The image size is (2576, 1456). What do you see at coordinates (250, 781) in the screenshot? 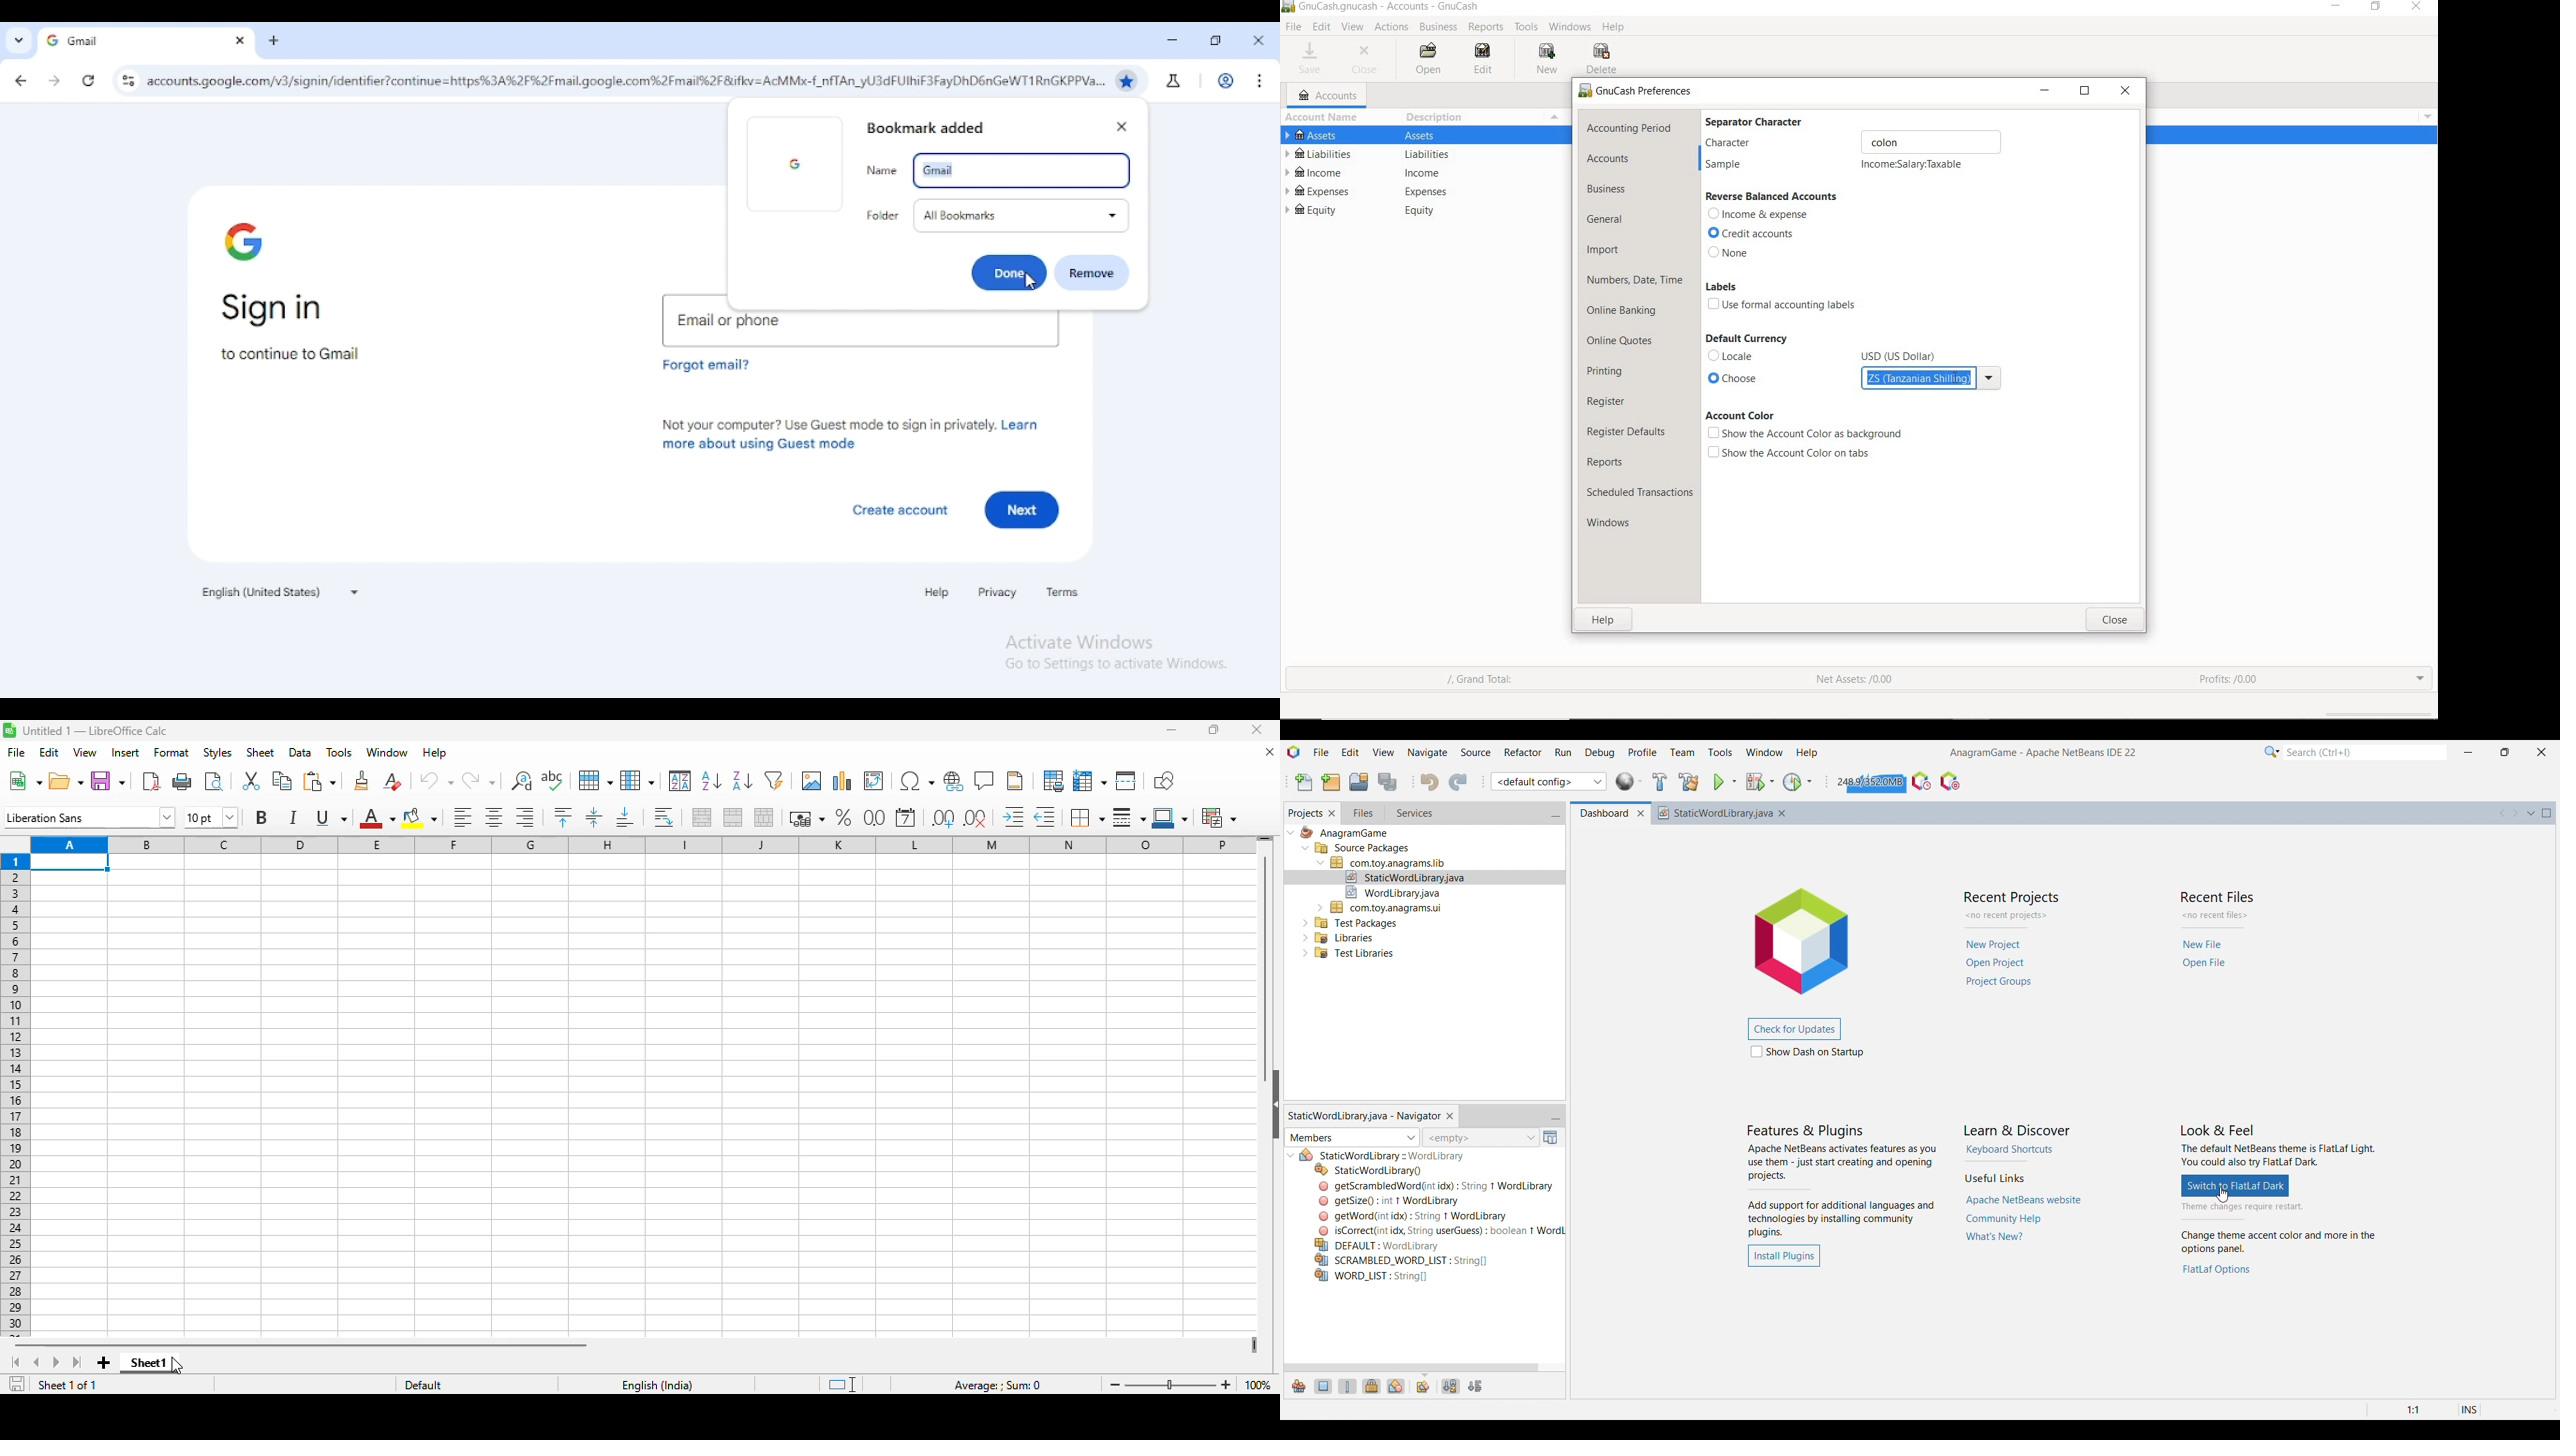
I see `cut` at bounding box center [250, 781].